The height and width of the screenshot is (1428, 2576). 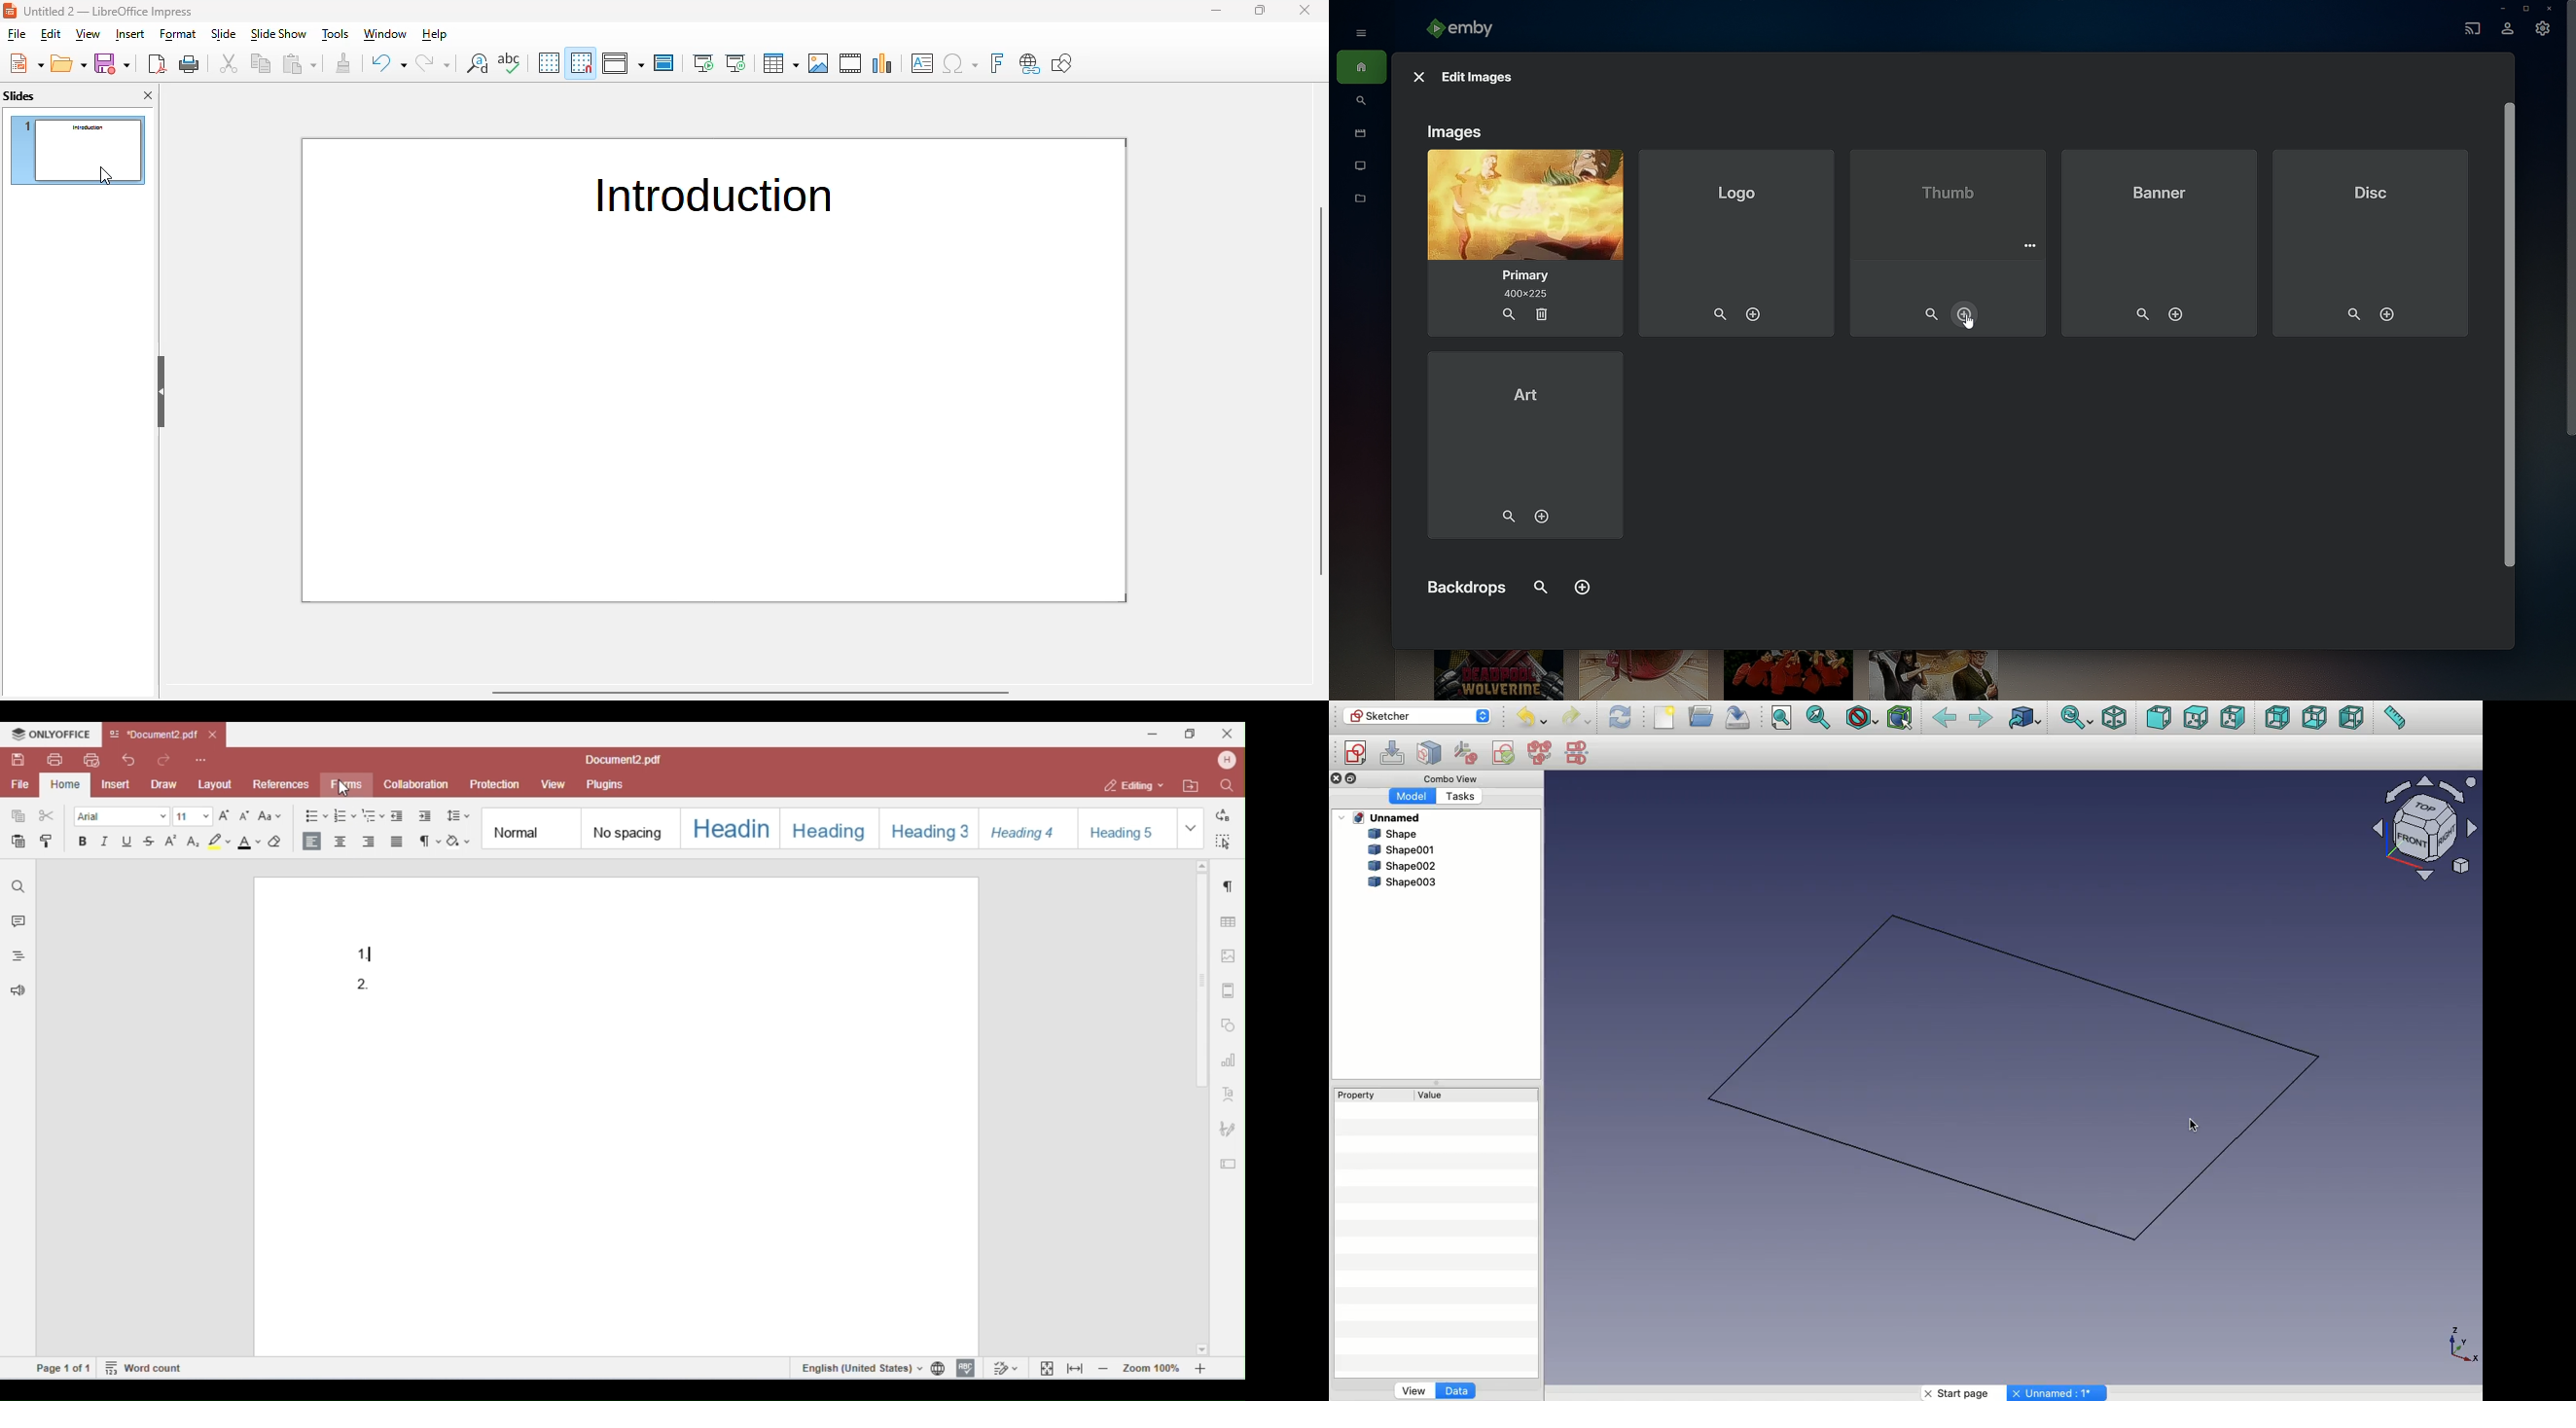 I want to click on Bottom, so click(x=2315, y=719).